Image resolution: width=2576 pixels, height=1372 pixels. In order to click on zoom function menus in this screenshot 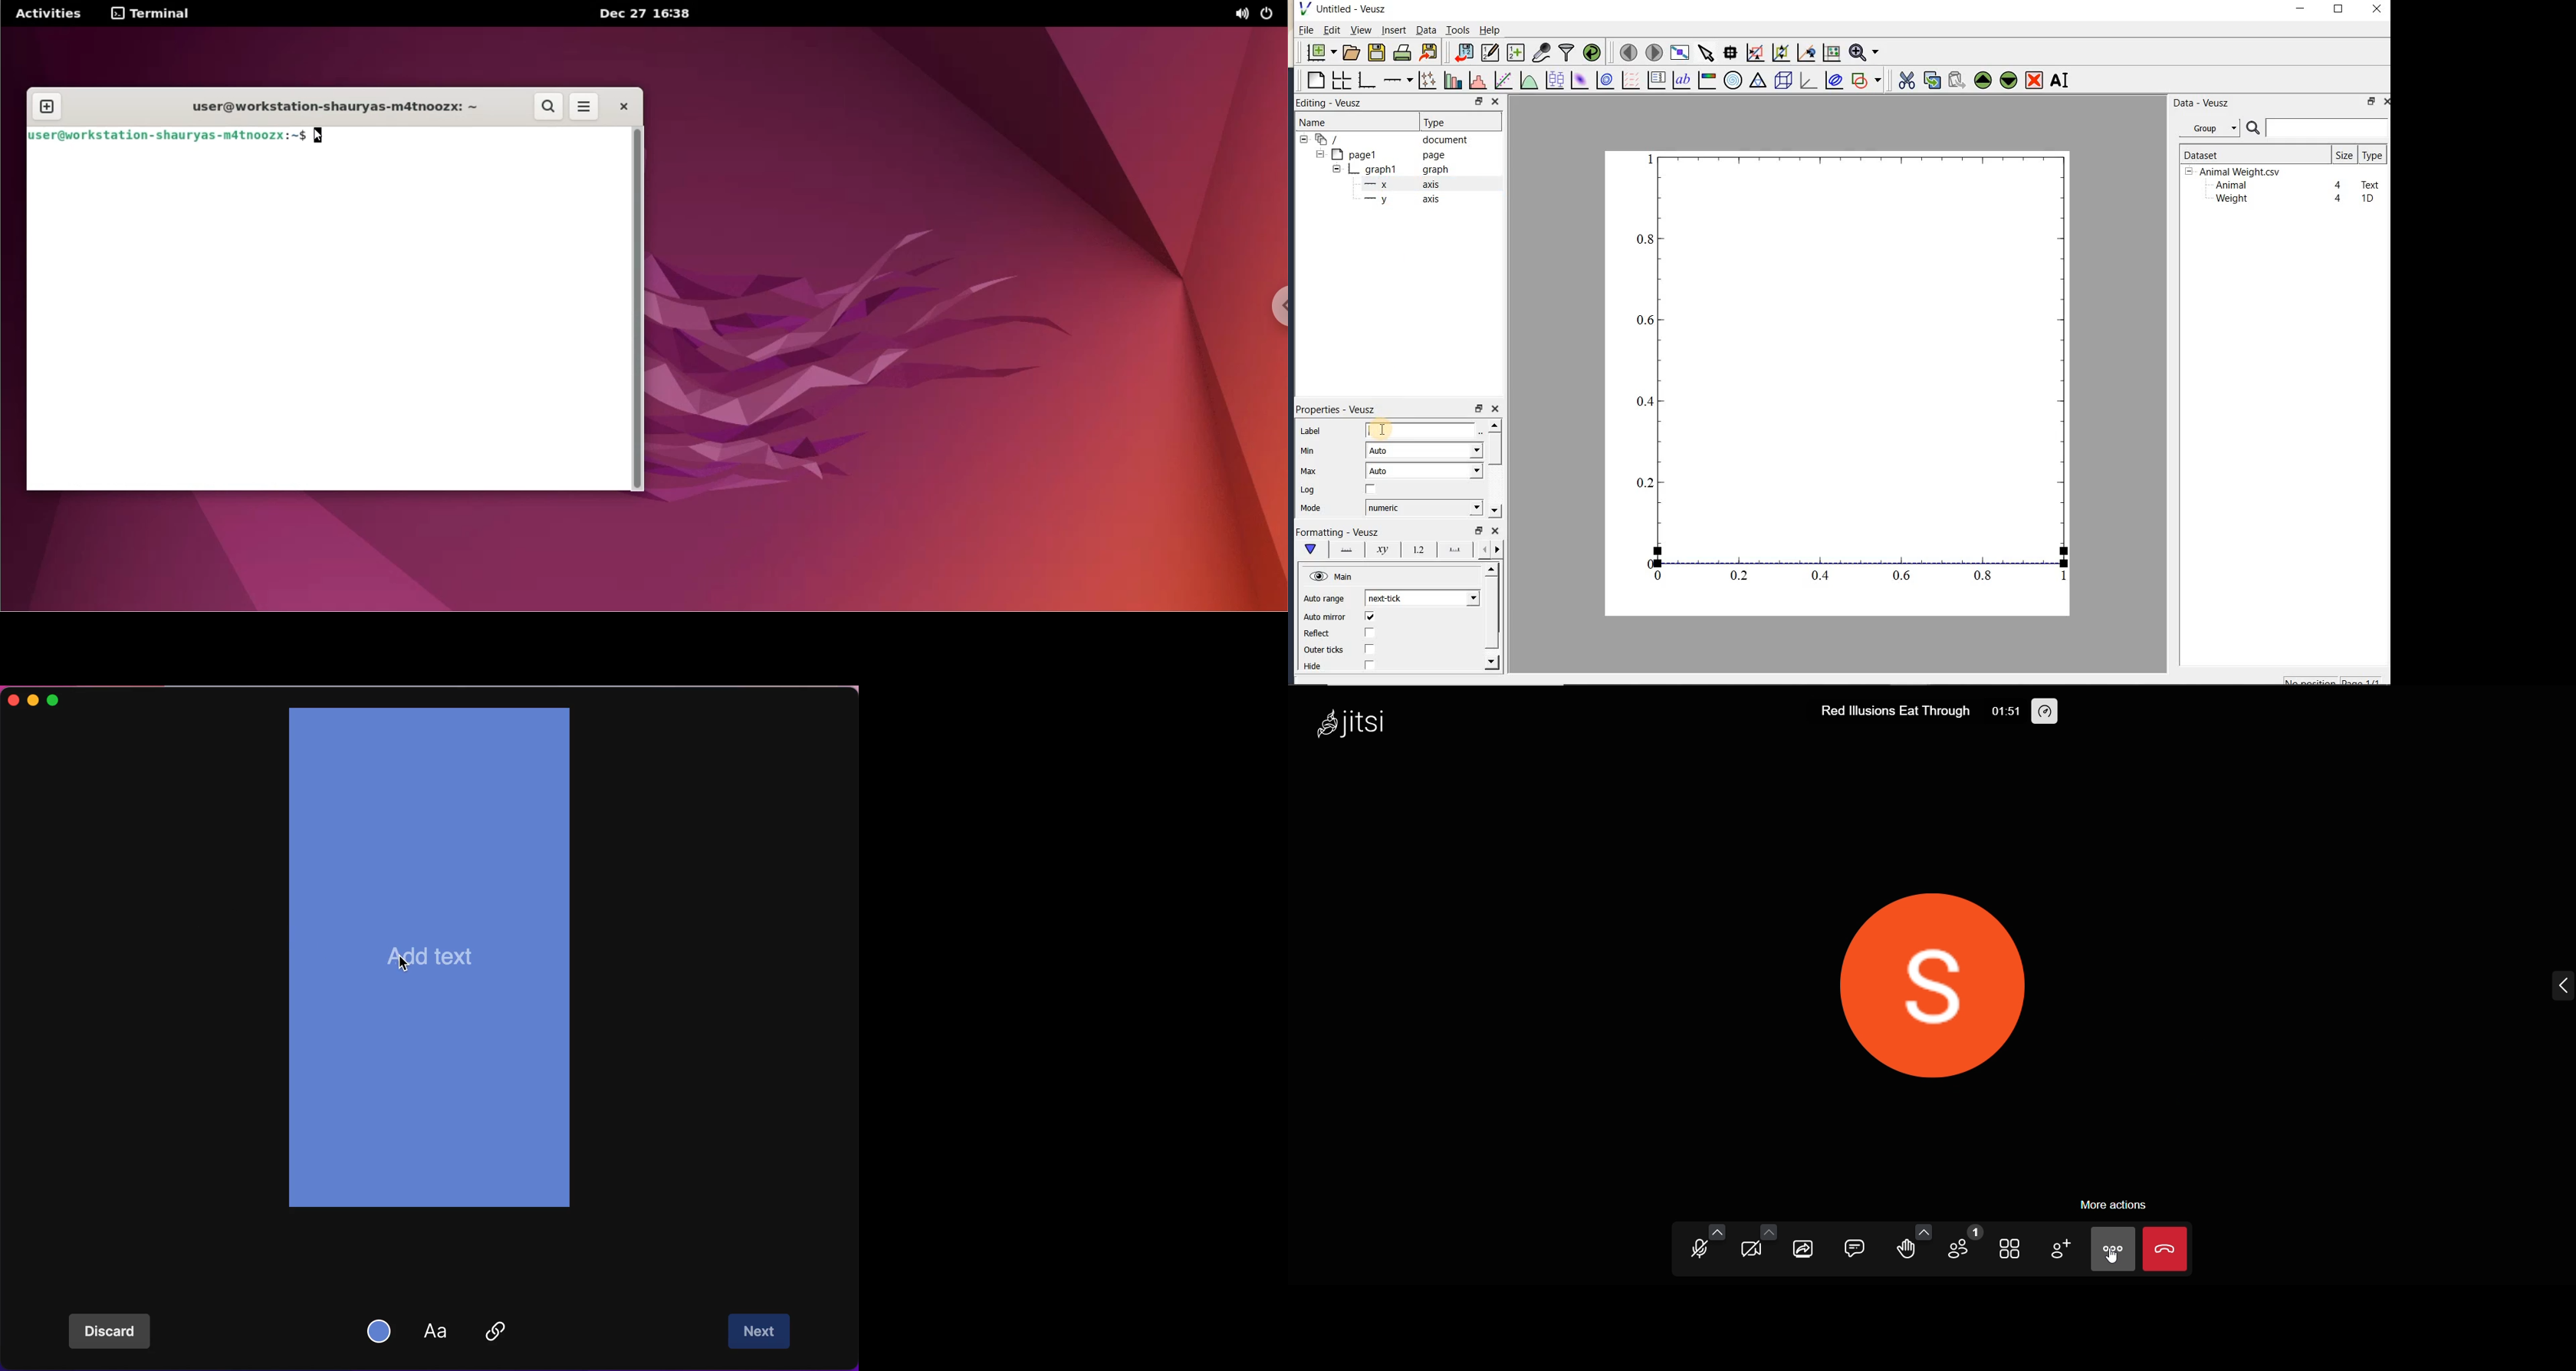, I will do `click(1864, 53)`.